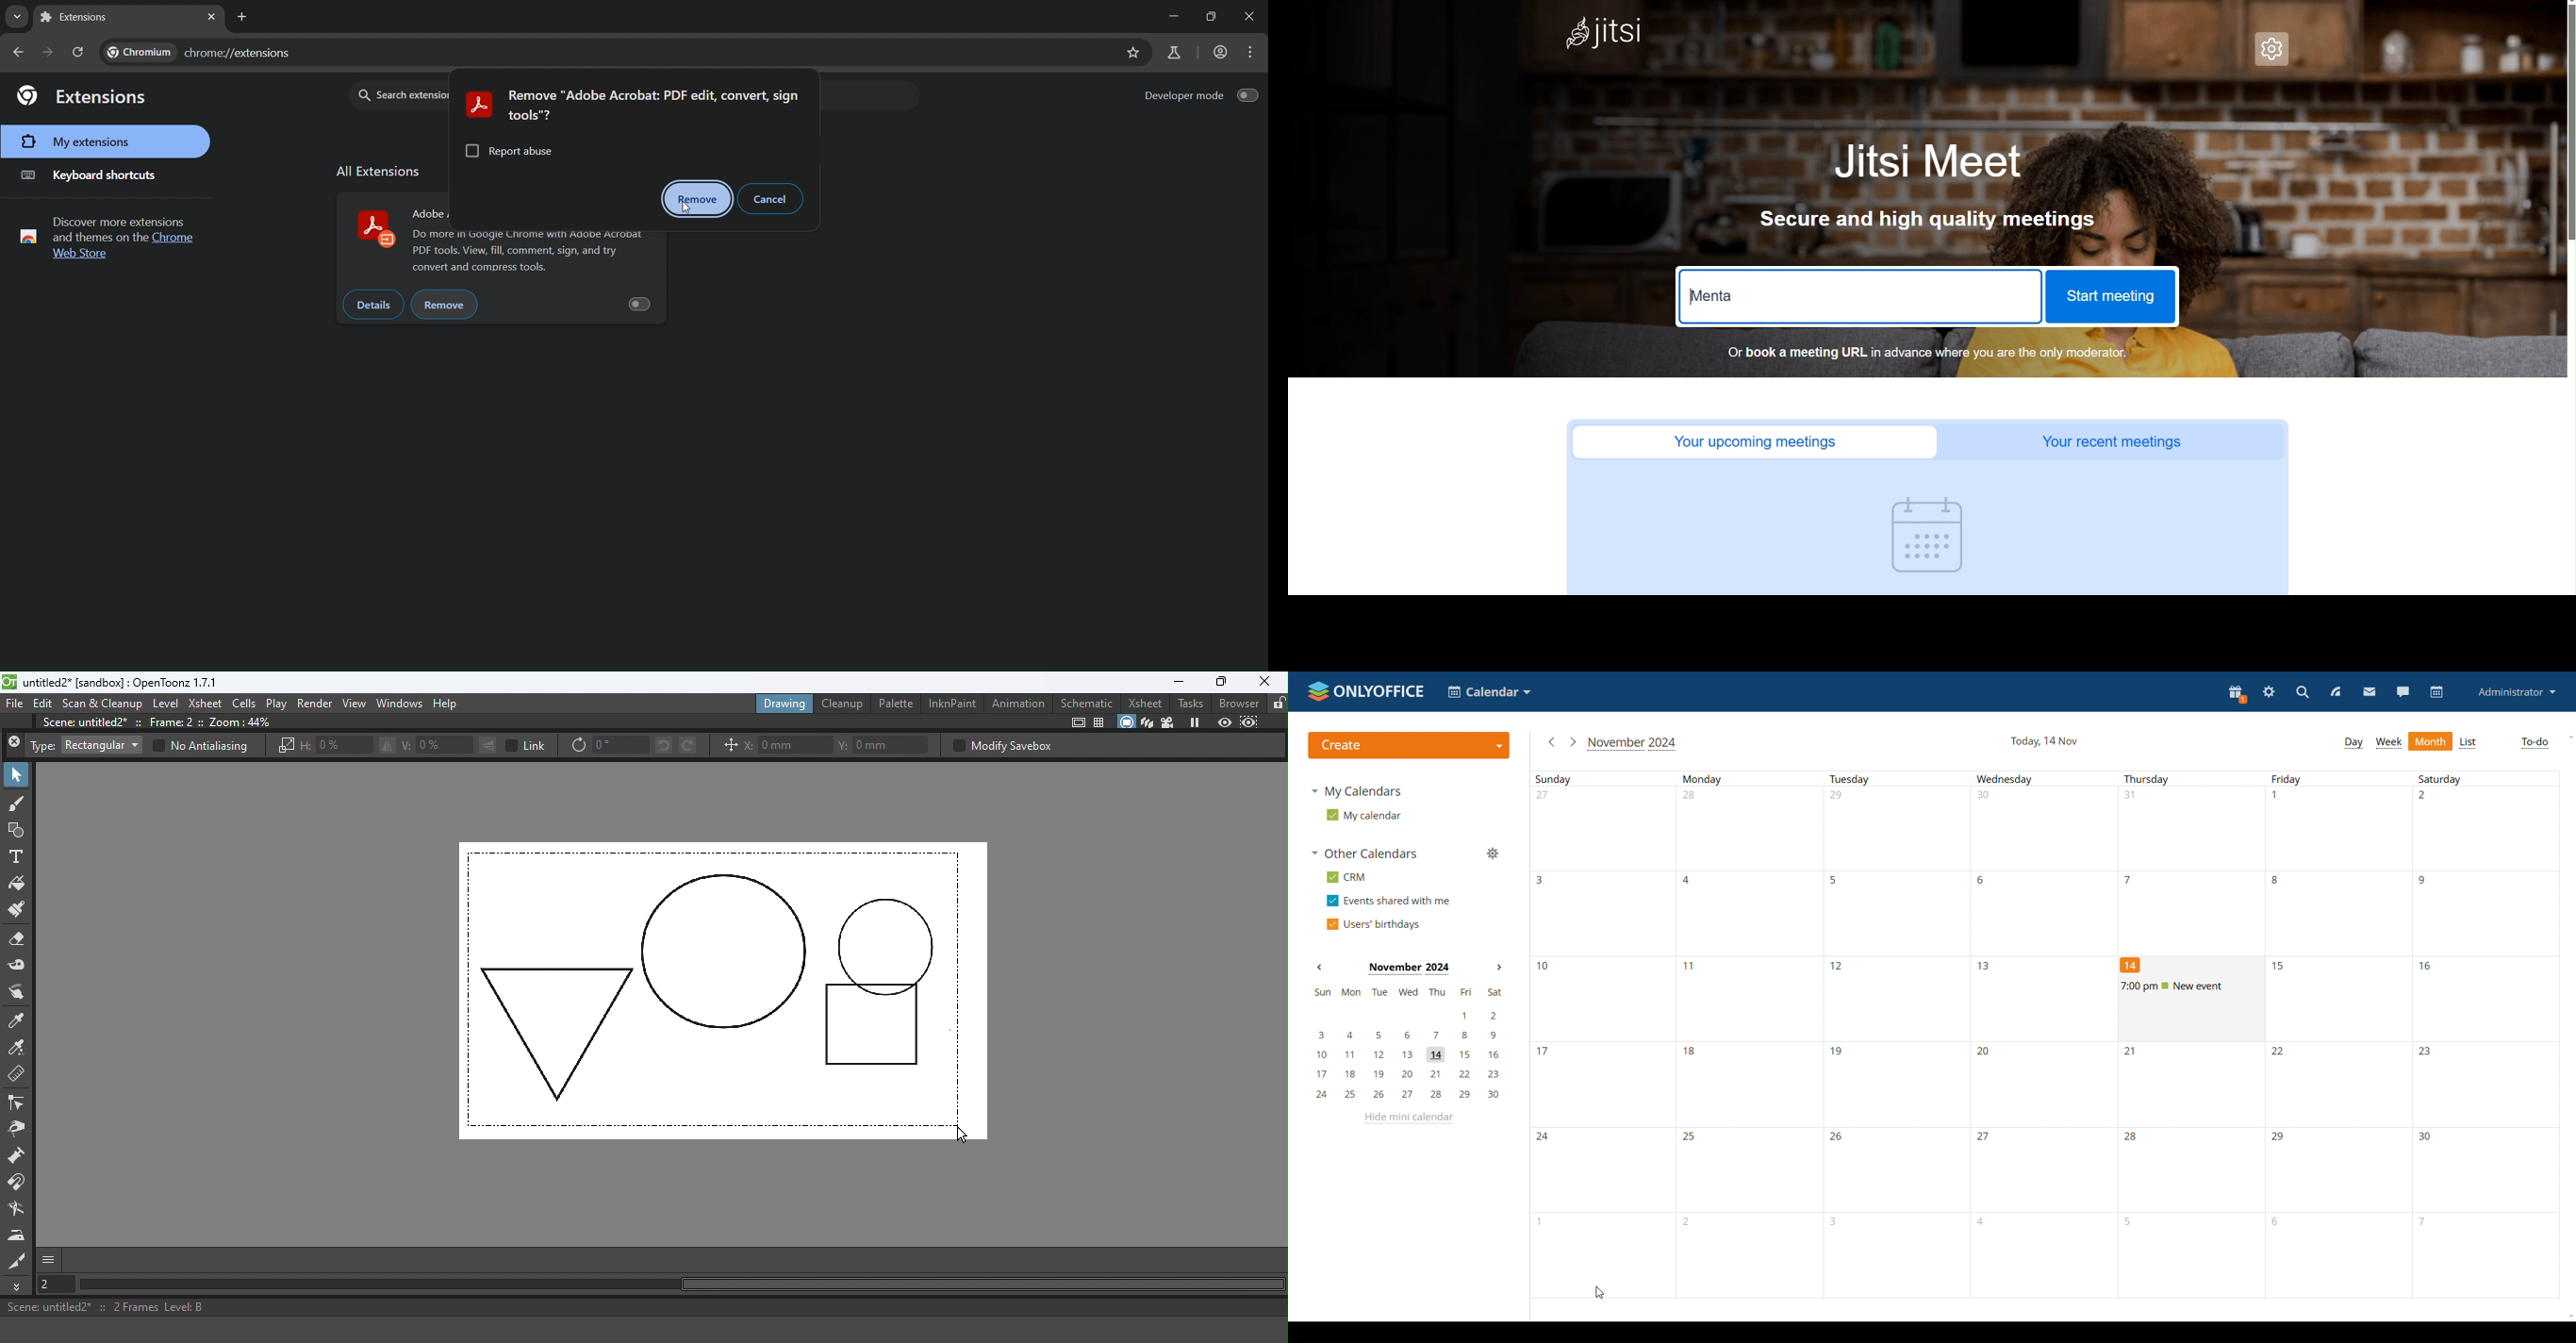  I want to click on InknPaint, so click(951, 703).